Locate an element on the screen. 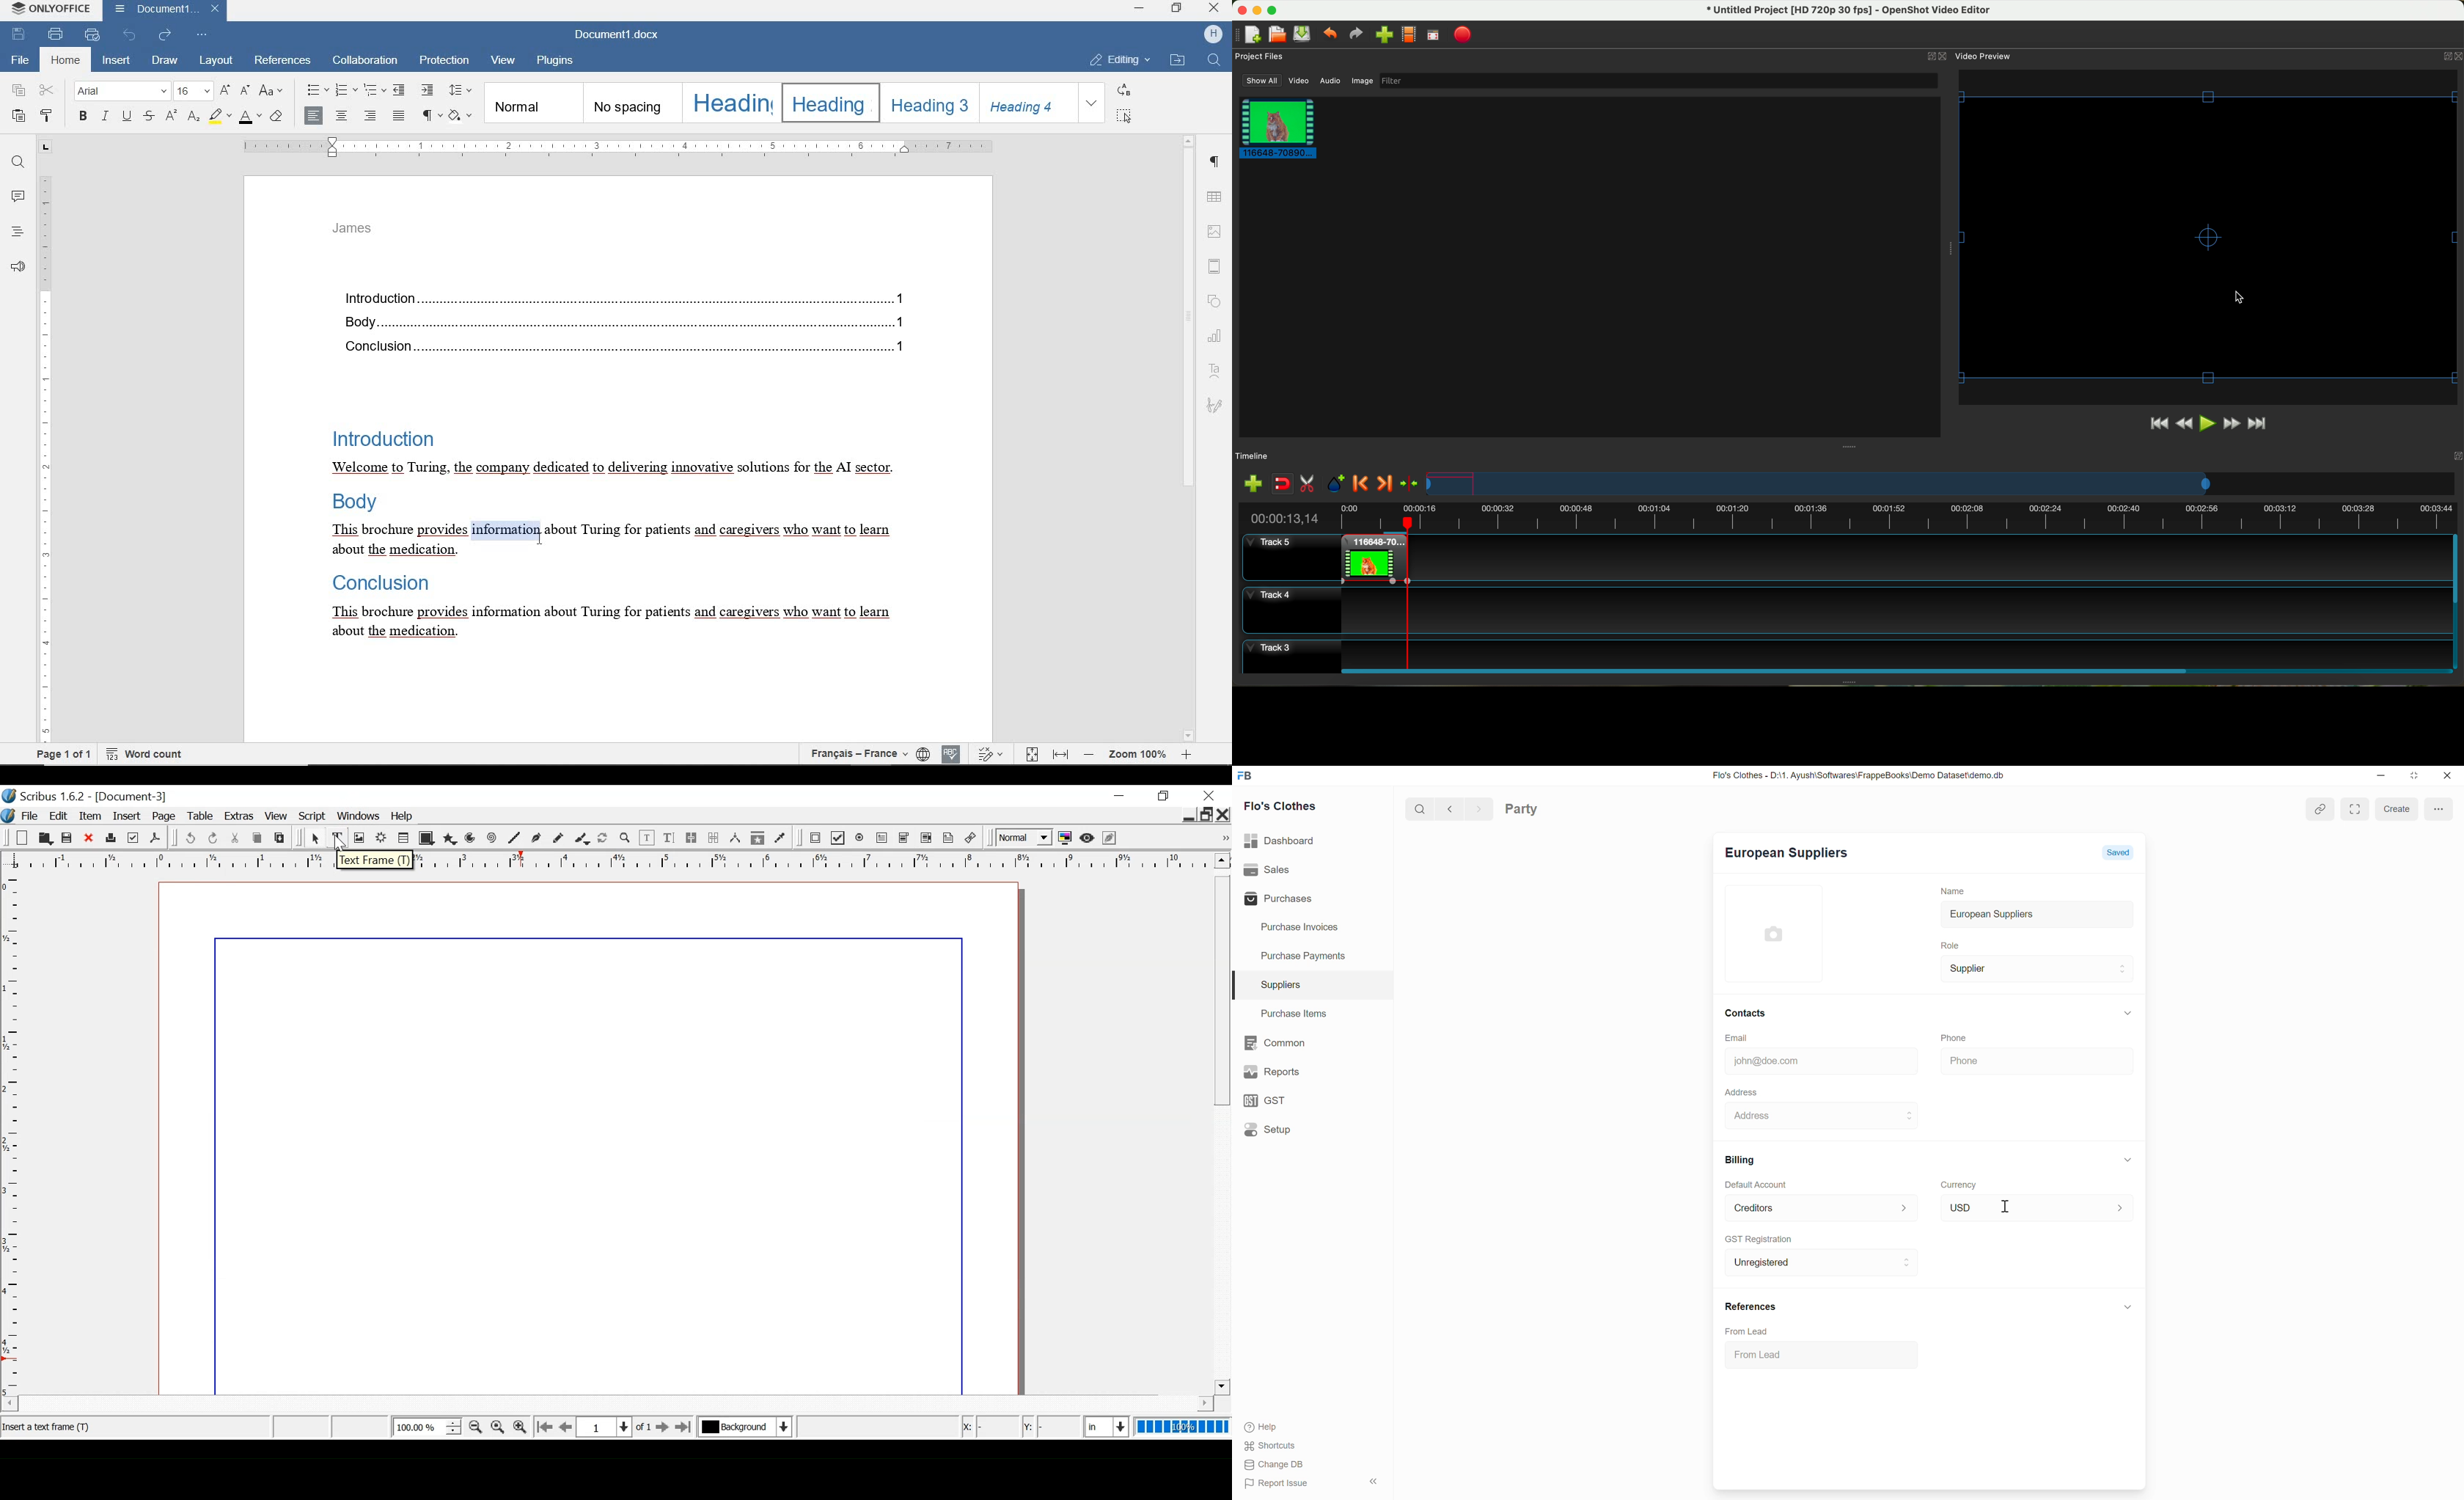 This screenshot has width=2464, height=1512. add picture is located at coordinates (1783, 932).